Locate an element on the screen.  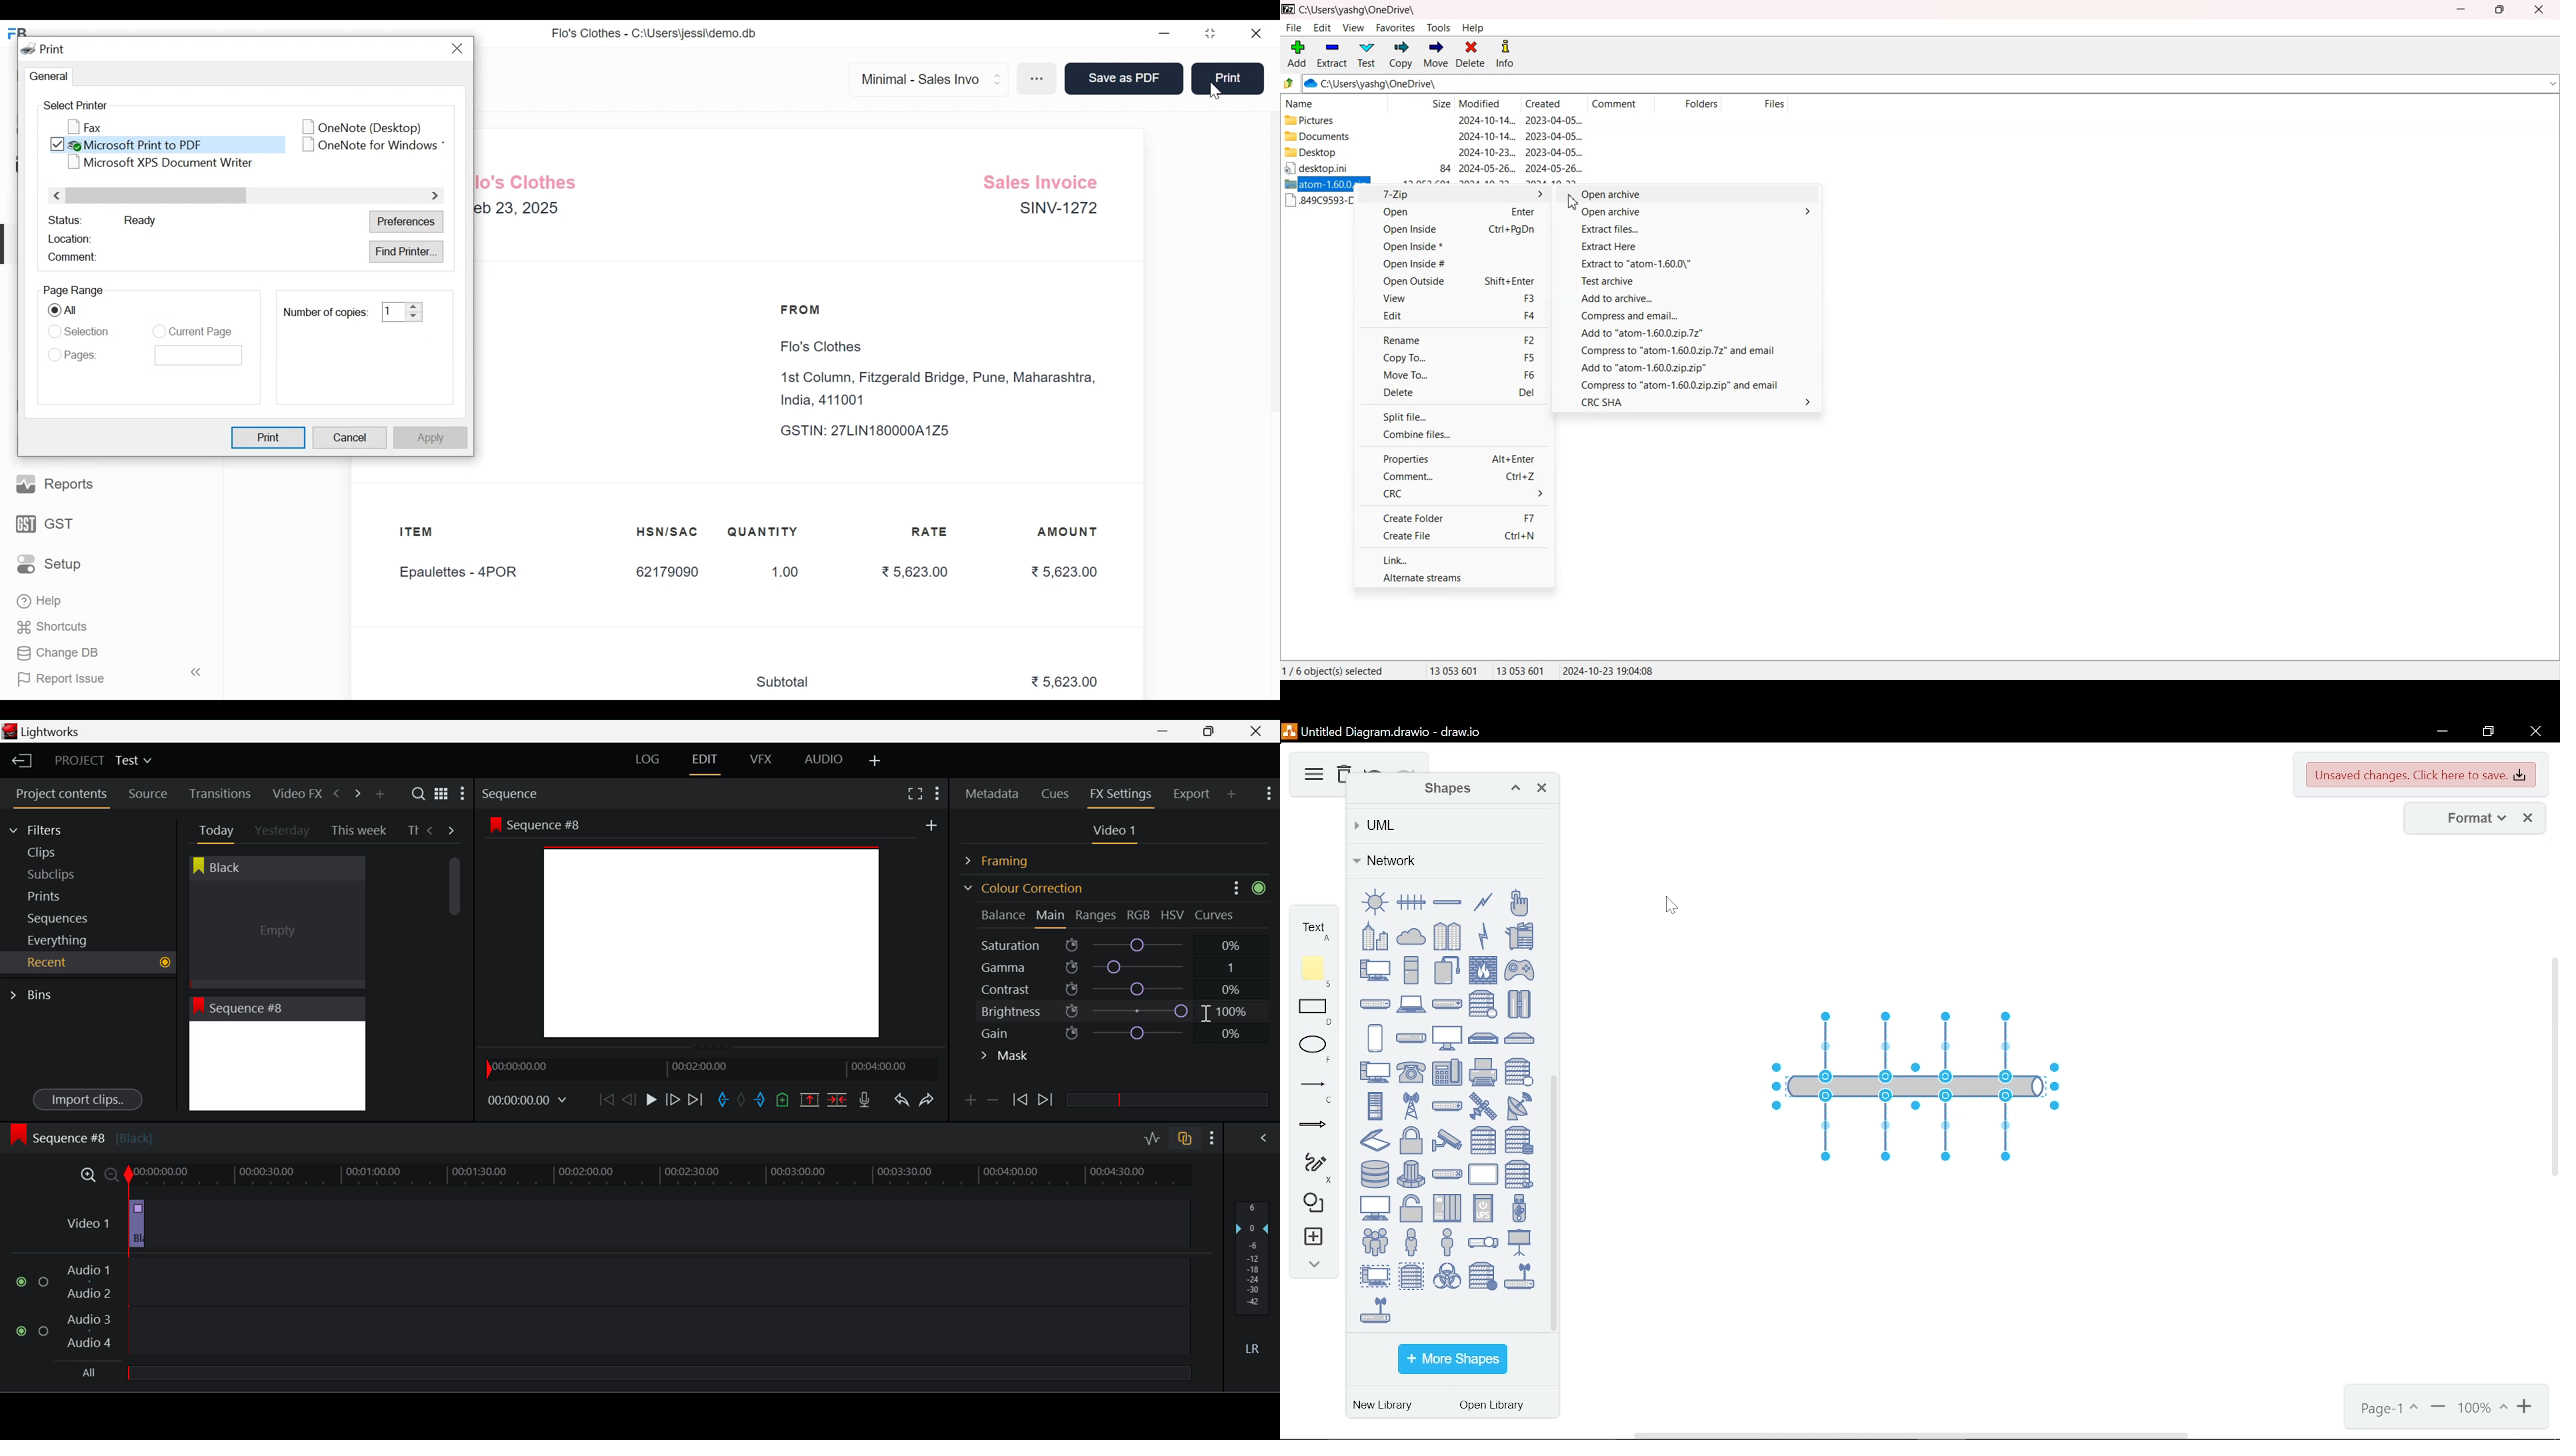
Select Printer is located at coordinates (73, 105).